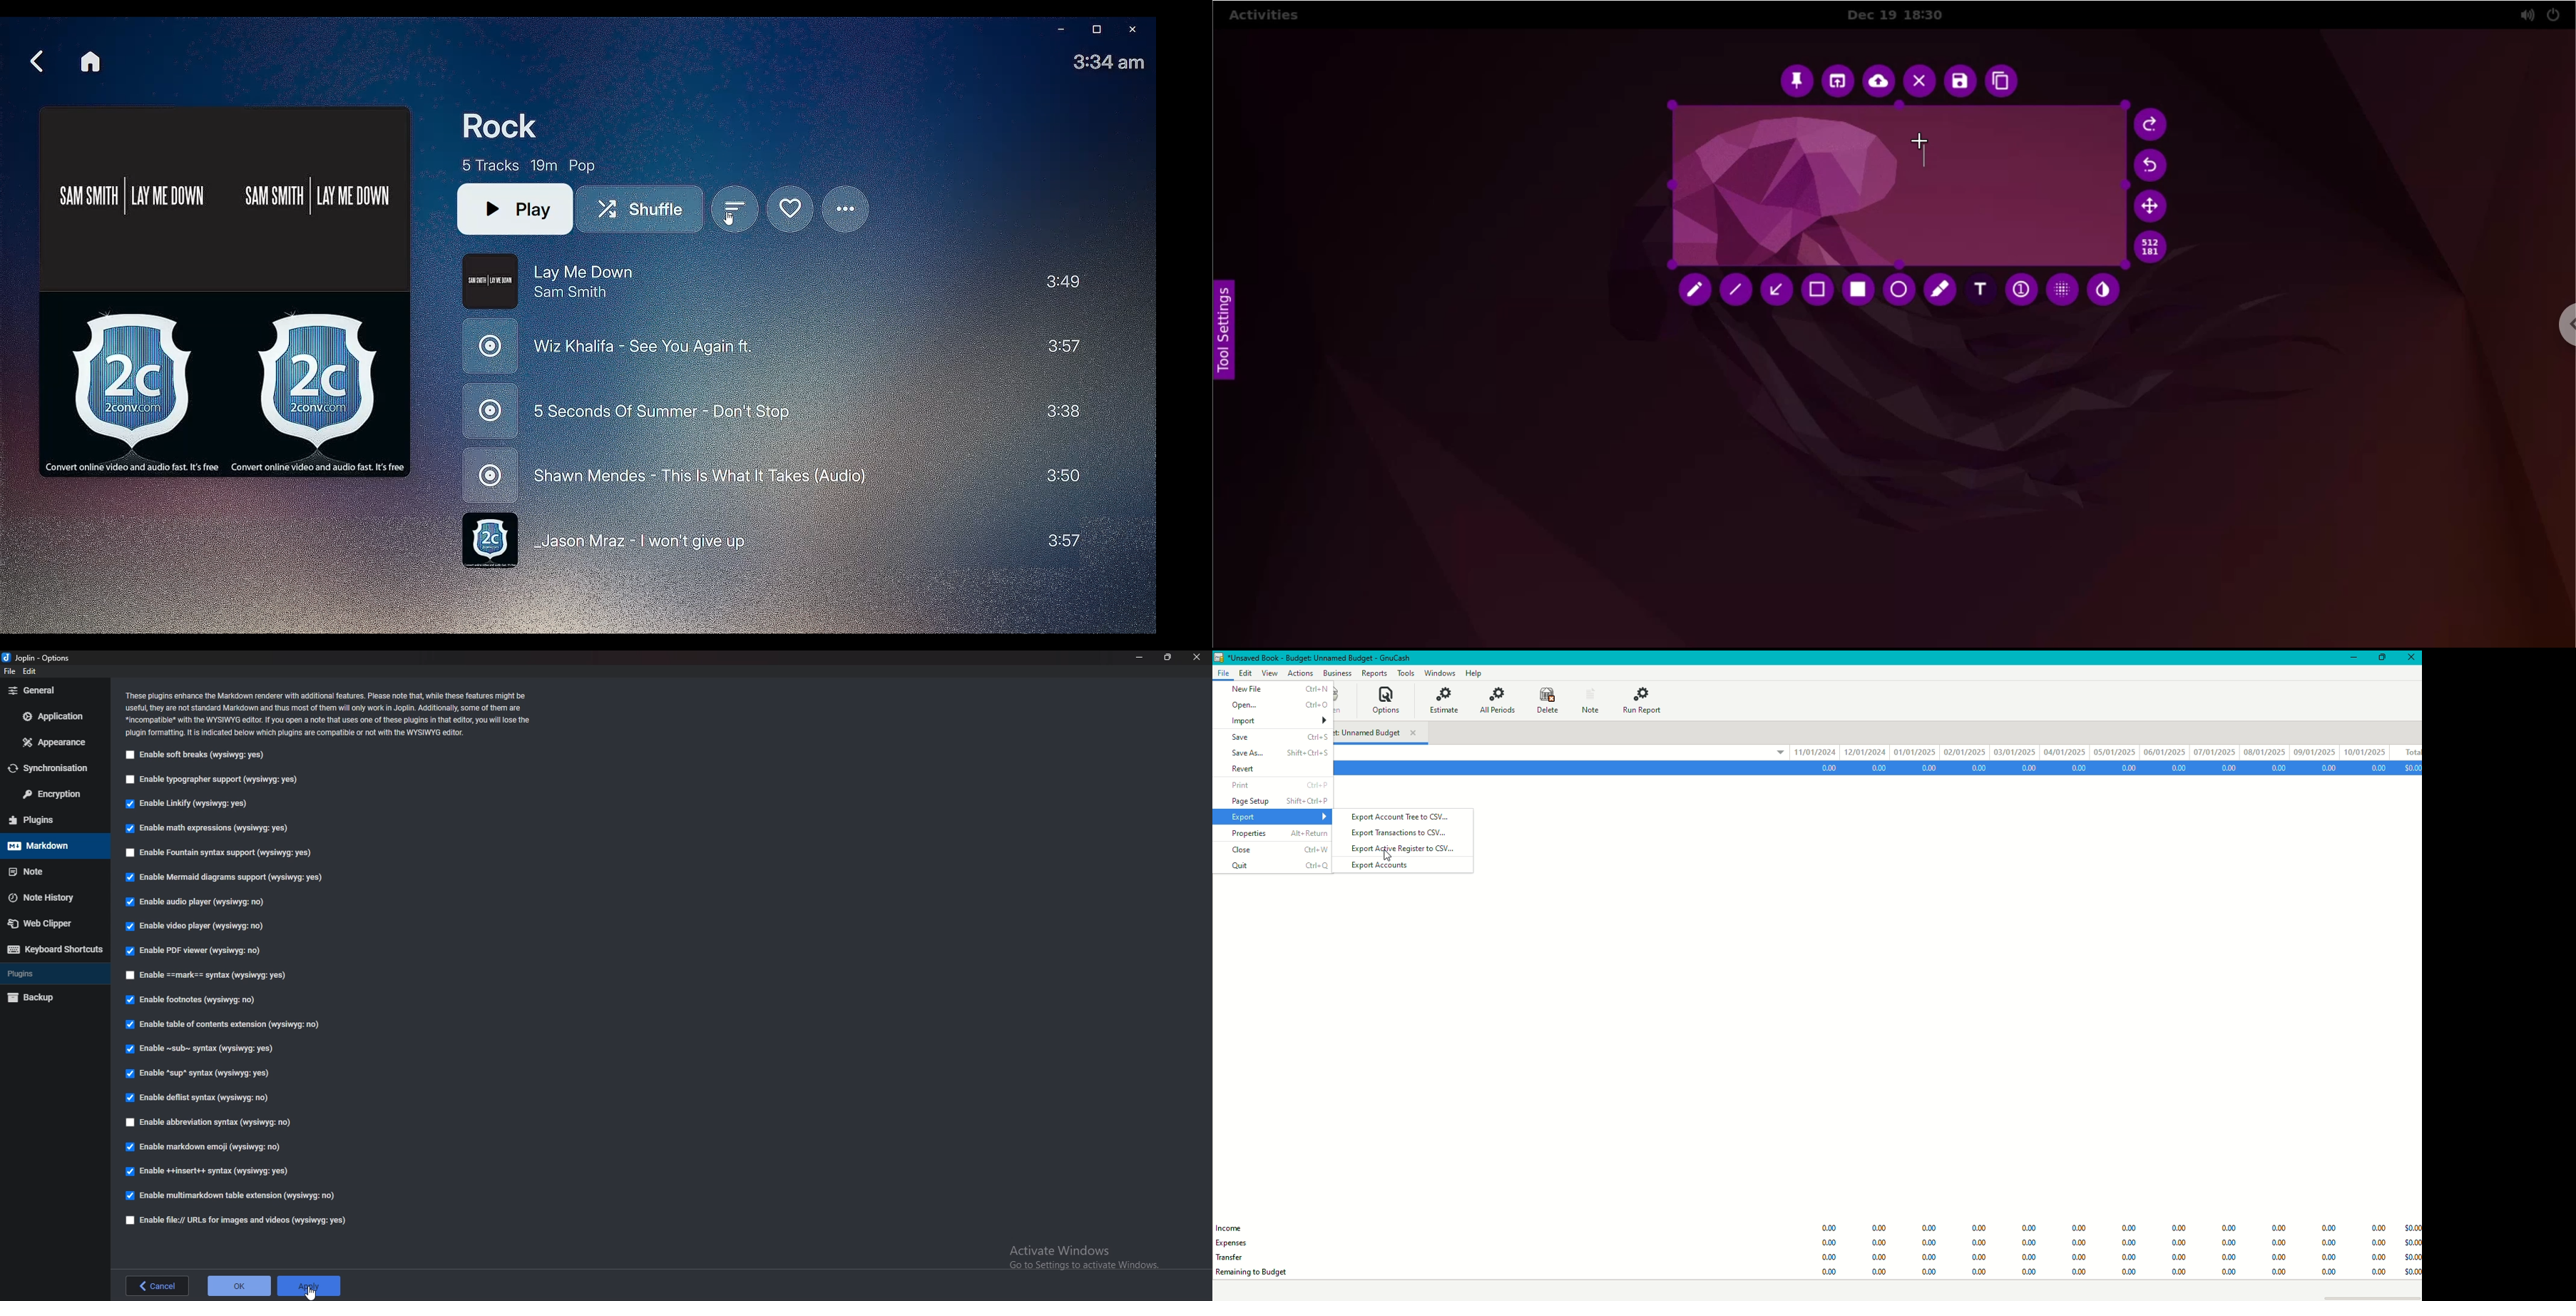  Describe the element at coordinates (53, 690) in the screenshot. I see `General` at that location.